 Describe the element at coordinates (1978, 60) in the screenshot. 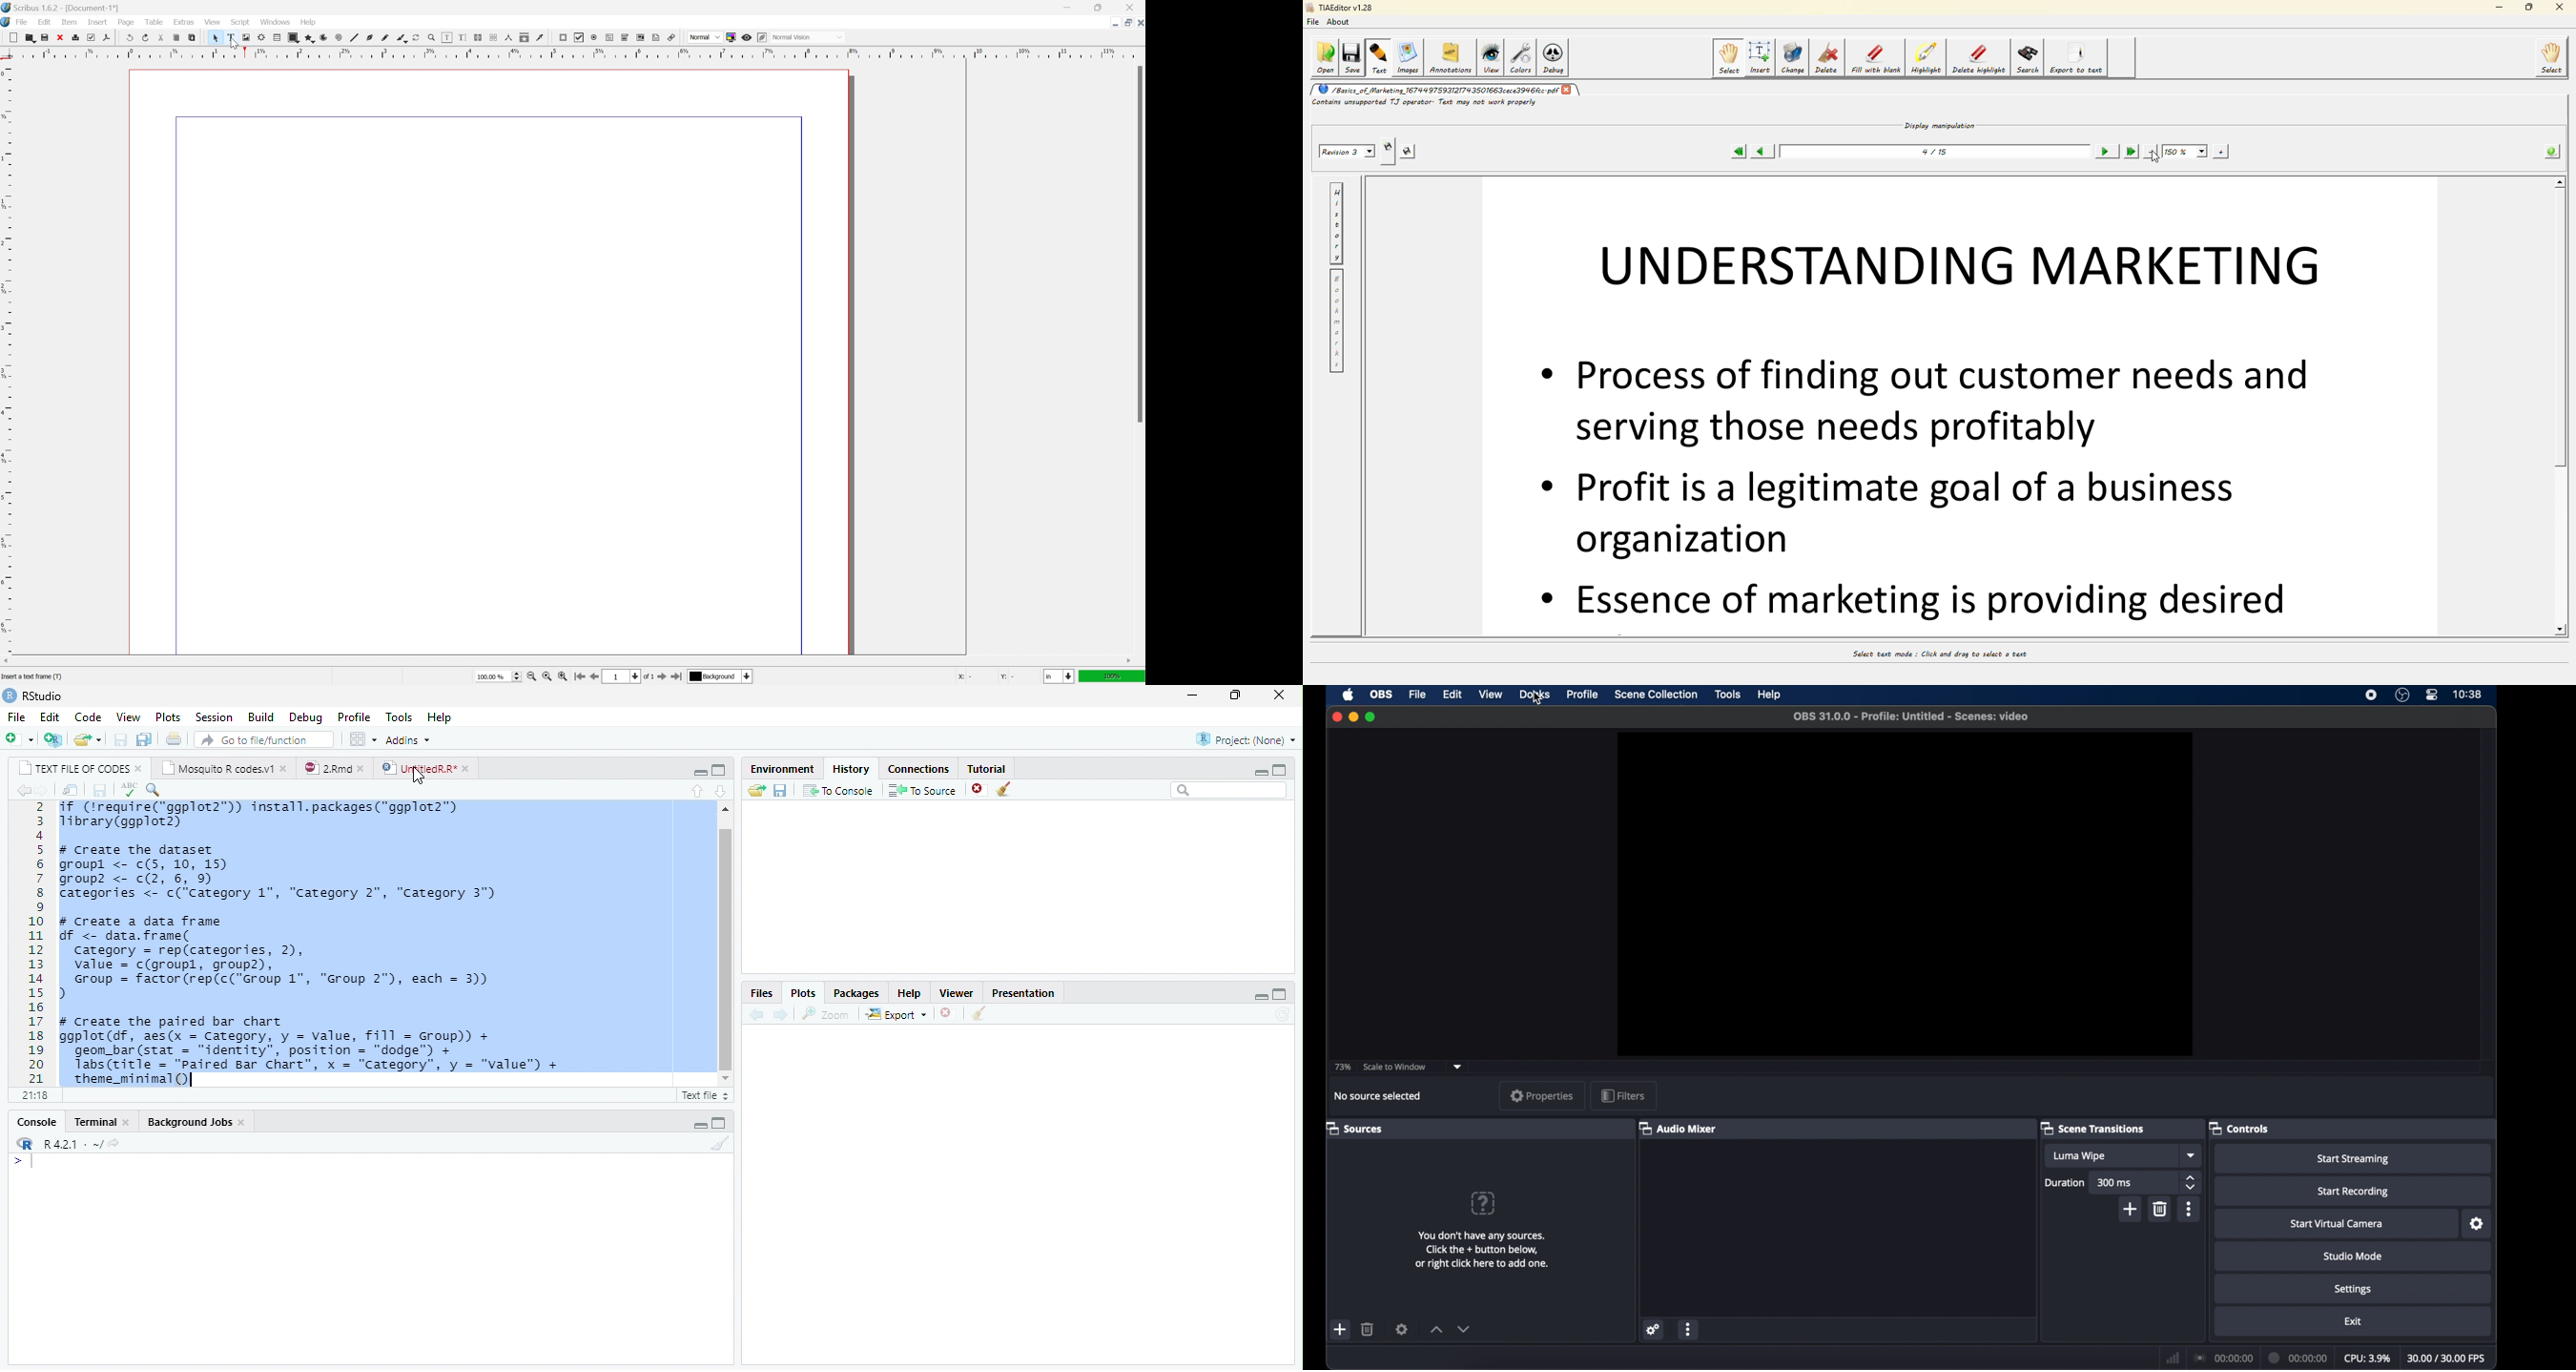

I see `delete highlights` at that location.